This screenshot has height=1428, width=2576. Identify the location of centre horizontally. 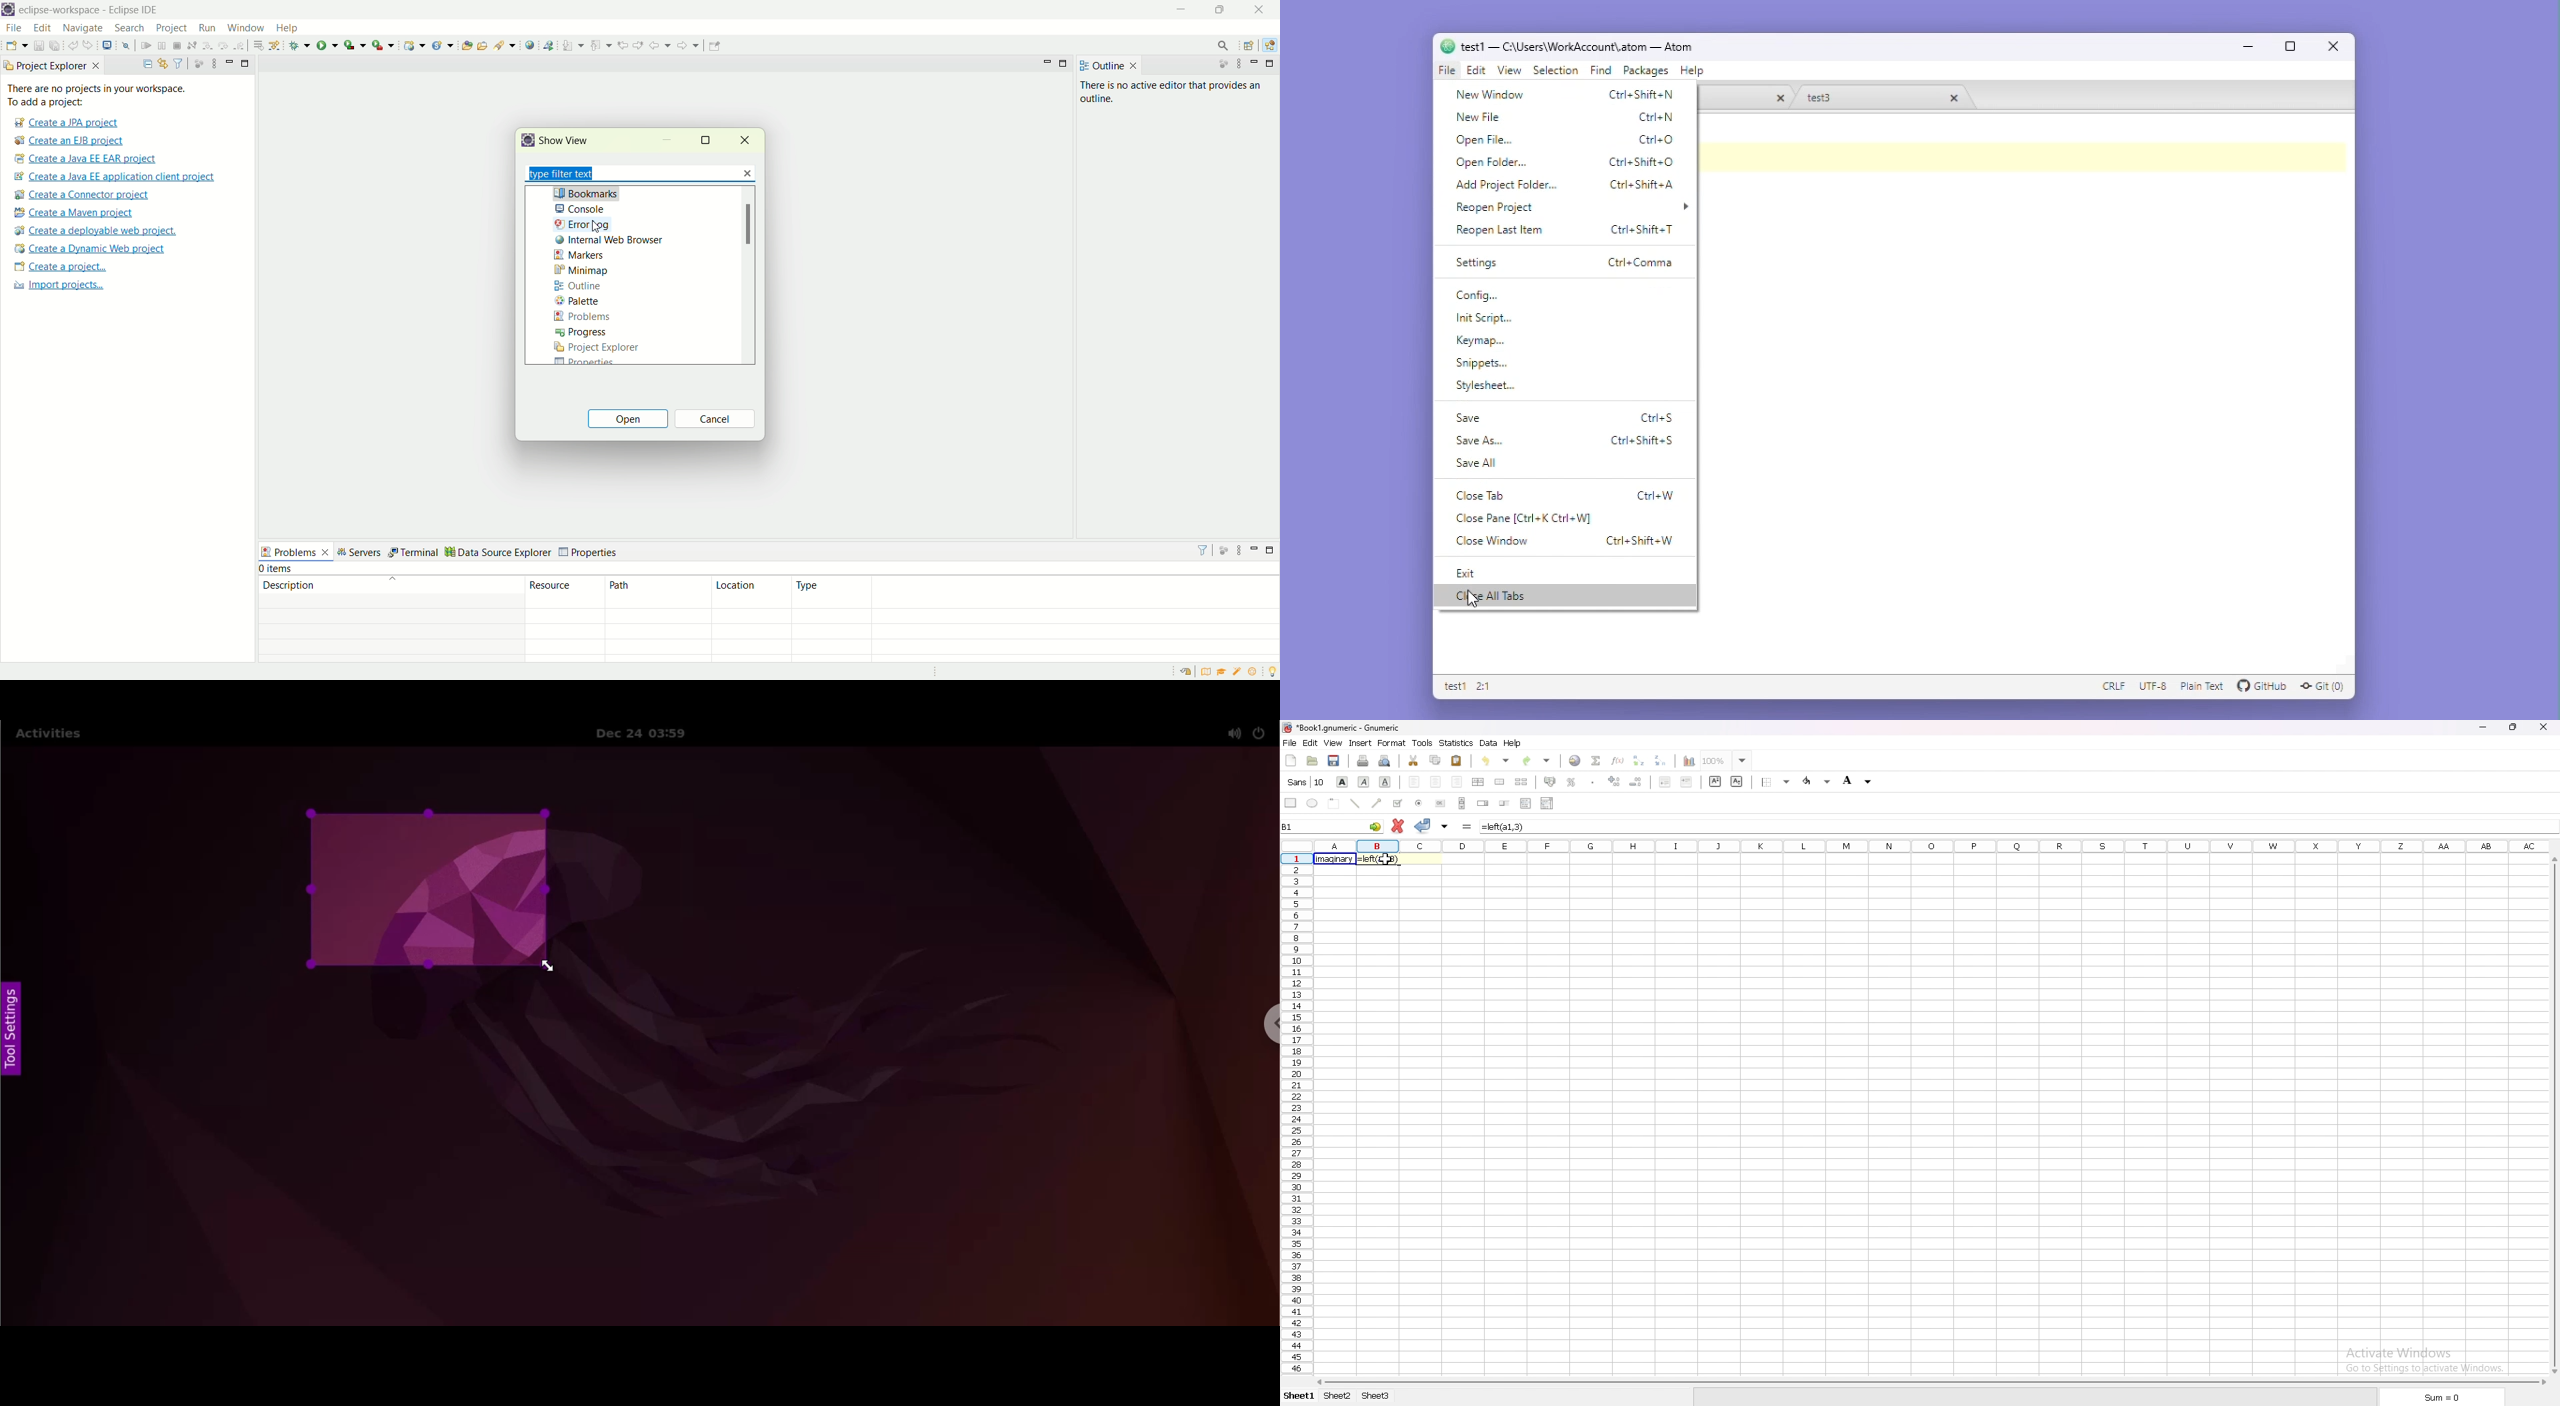
(1479, 782).